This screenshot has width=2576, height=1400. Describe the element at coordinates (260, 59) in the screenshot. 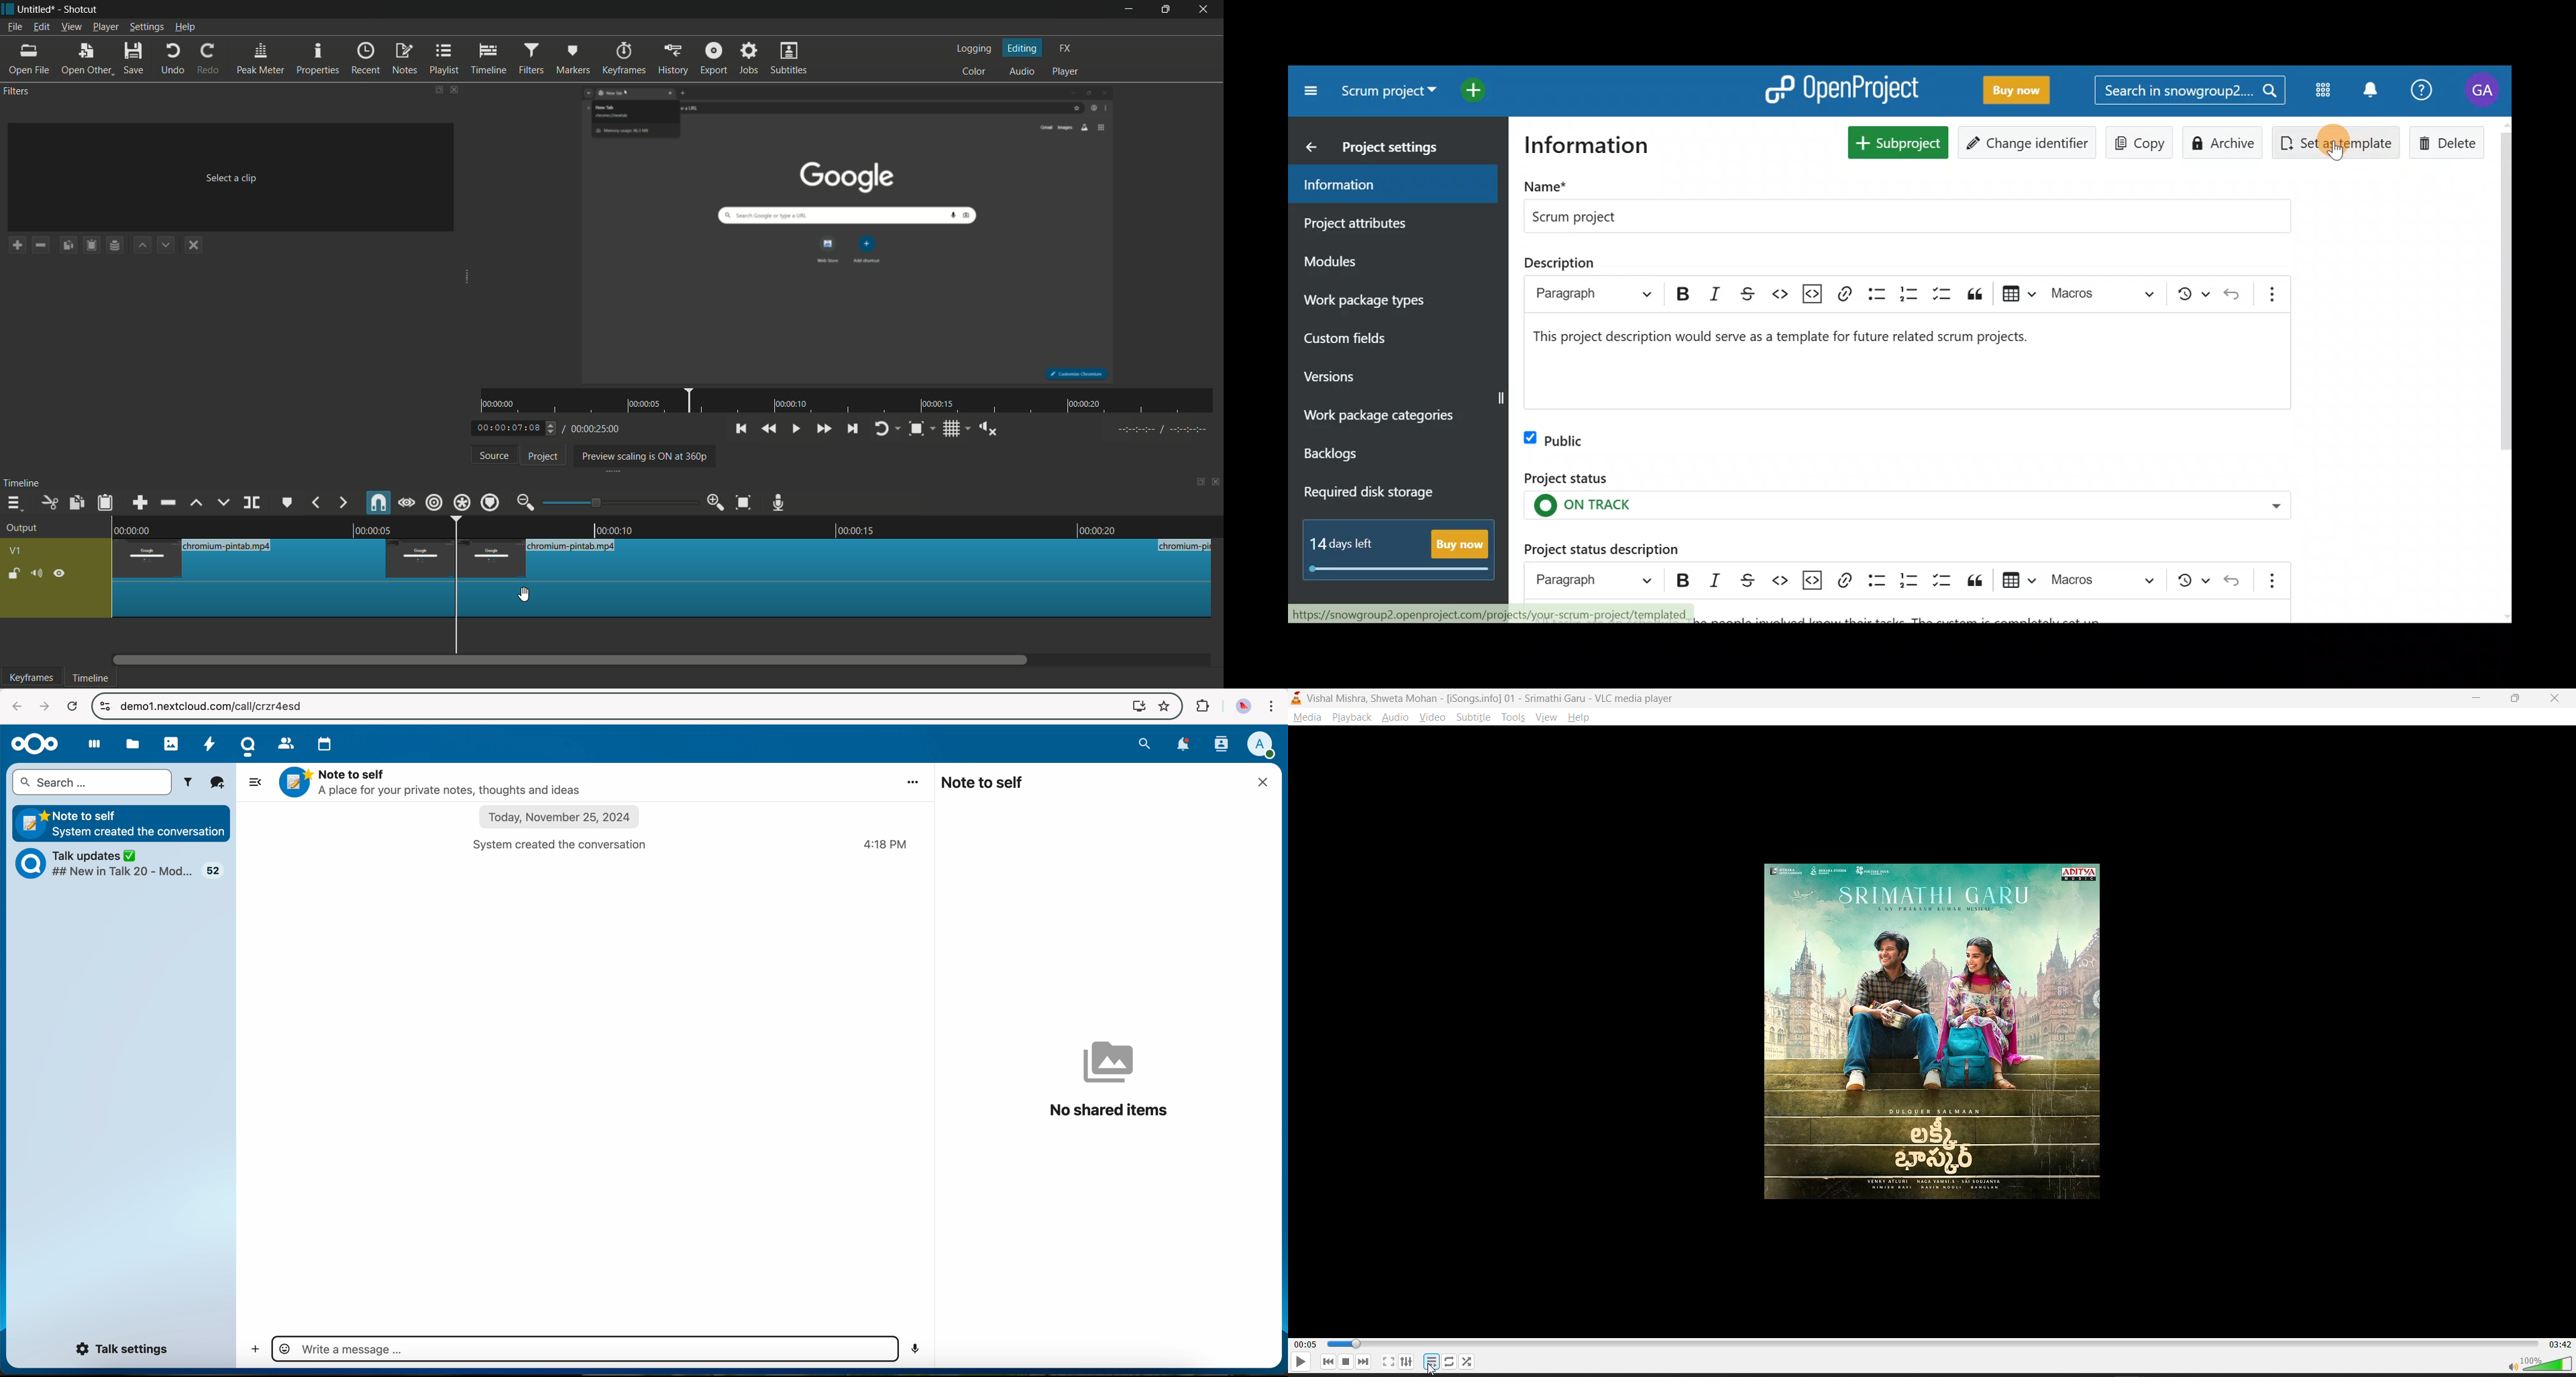

I see `peak meter` at that location.